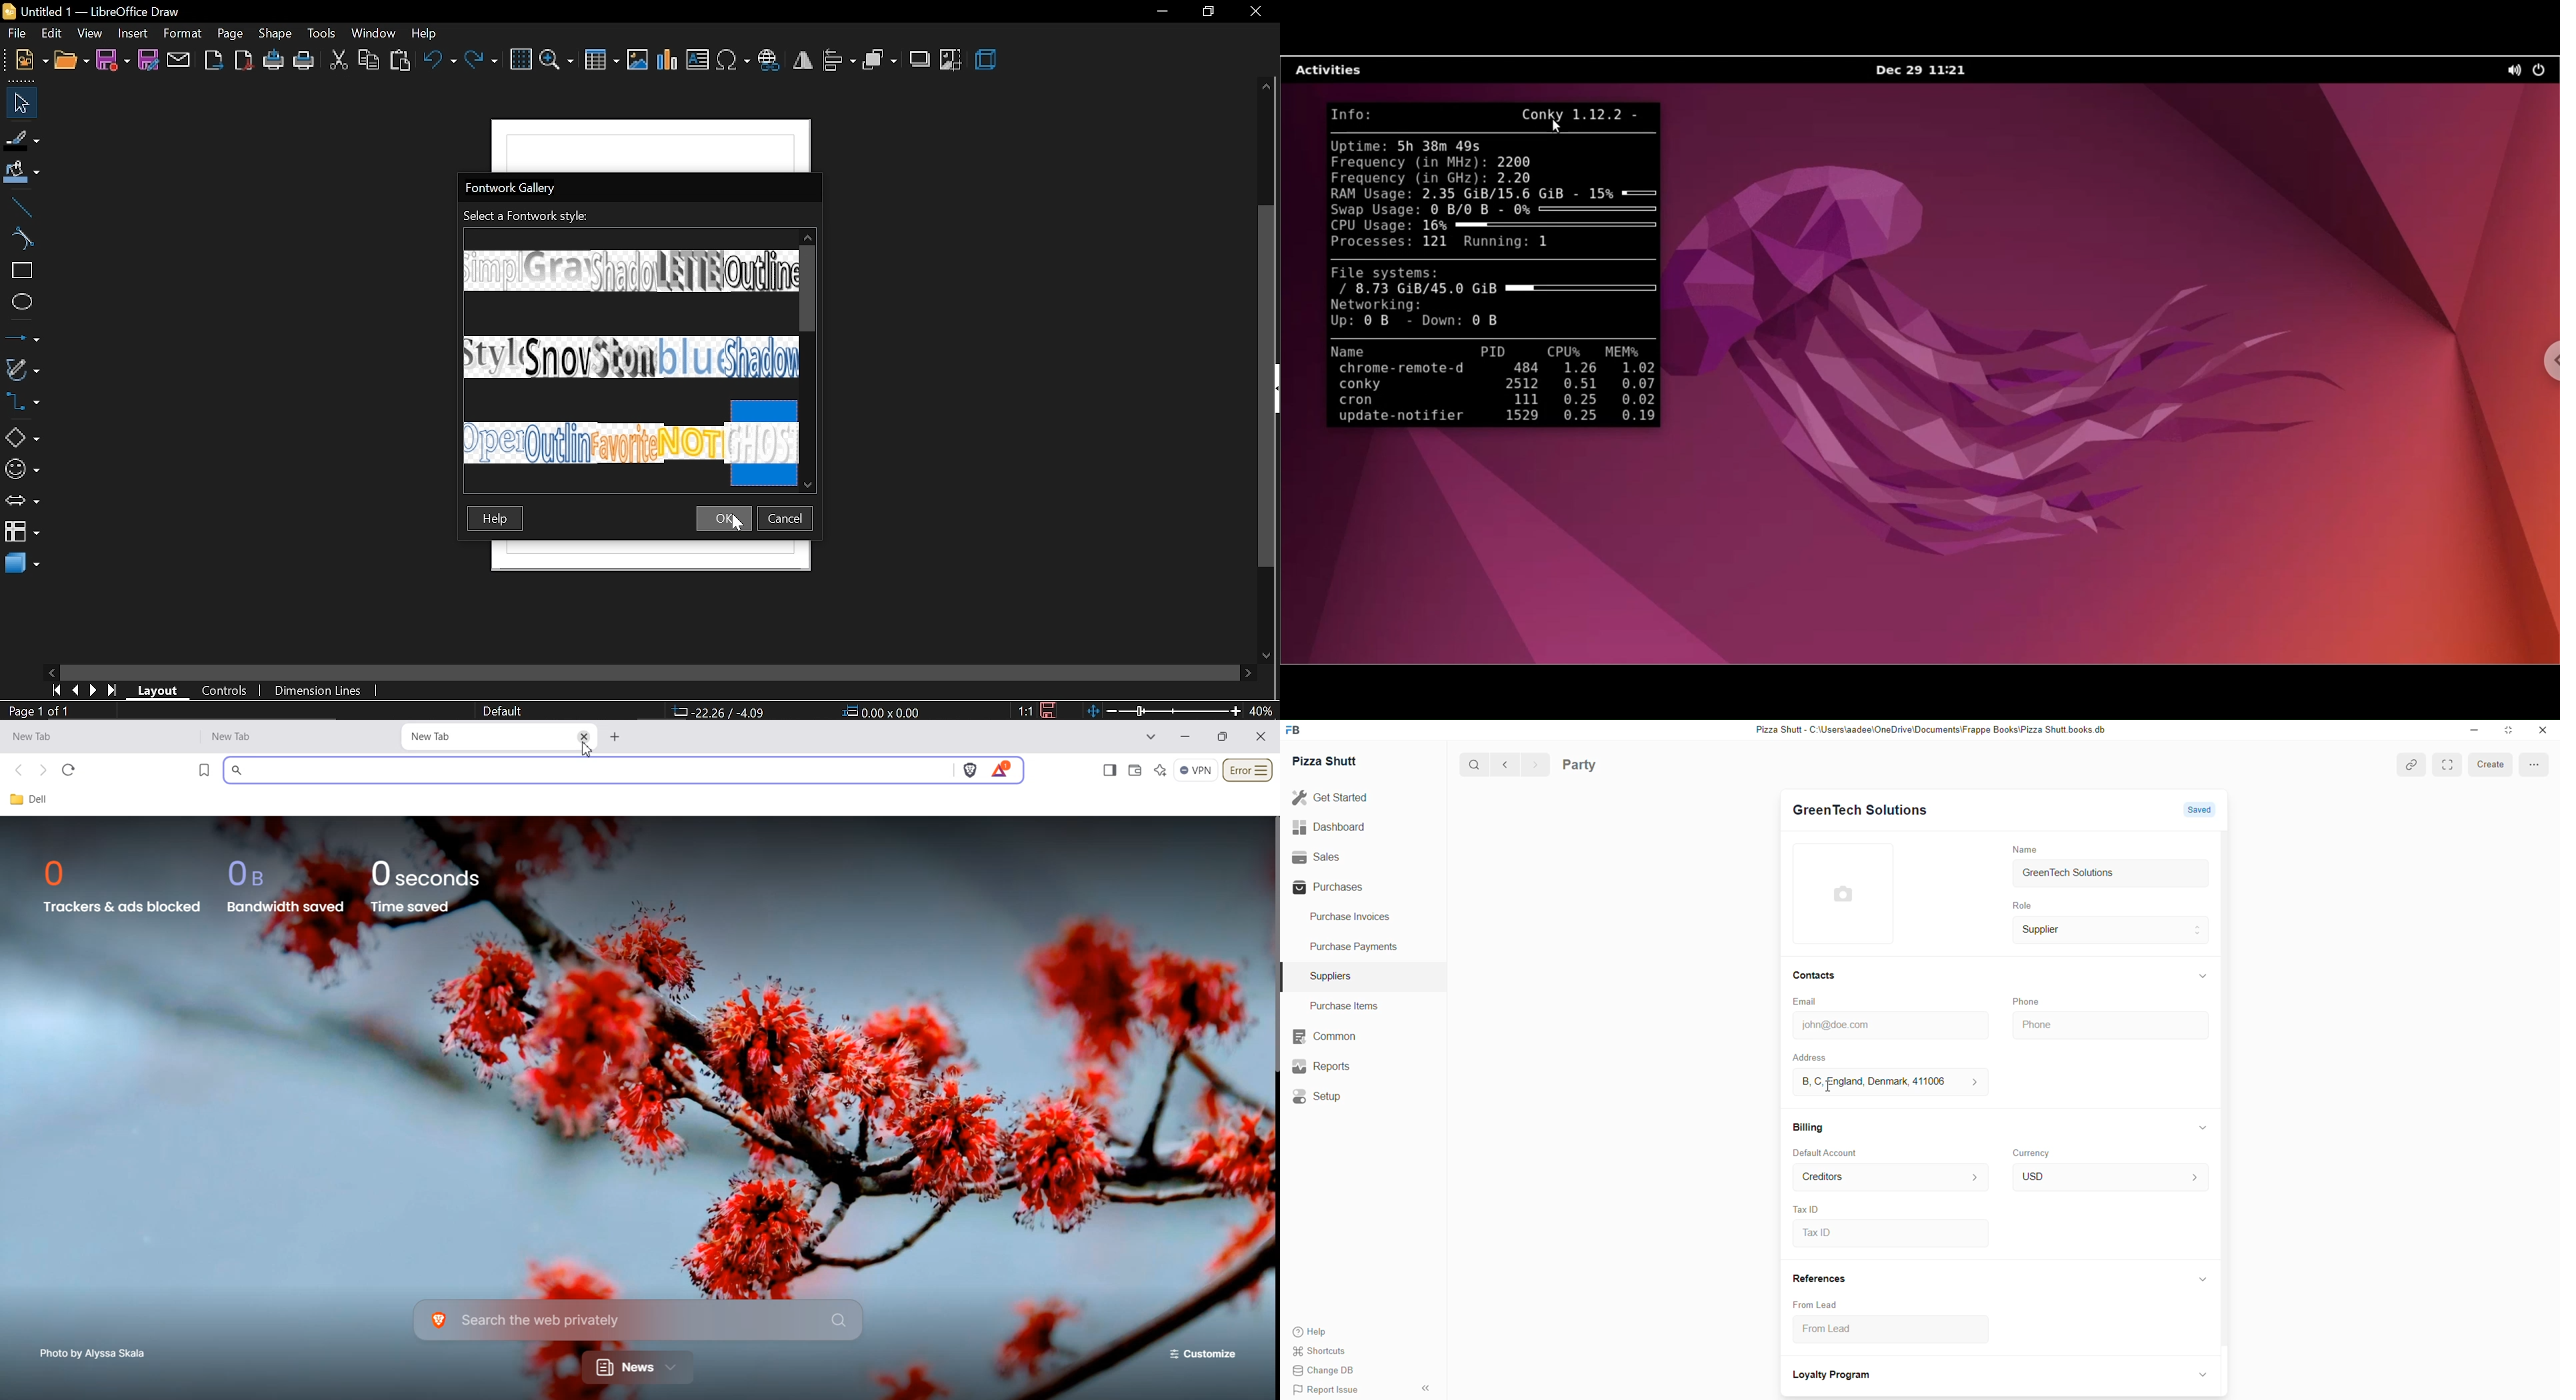 The width and height of the screenshot is (2576, 1400). Describe the element at coordinates (1847, 893) in the screenshot. I see `placeholder for image` at that location.